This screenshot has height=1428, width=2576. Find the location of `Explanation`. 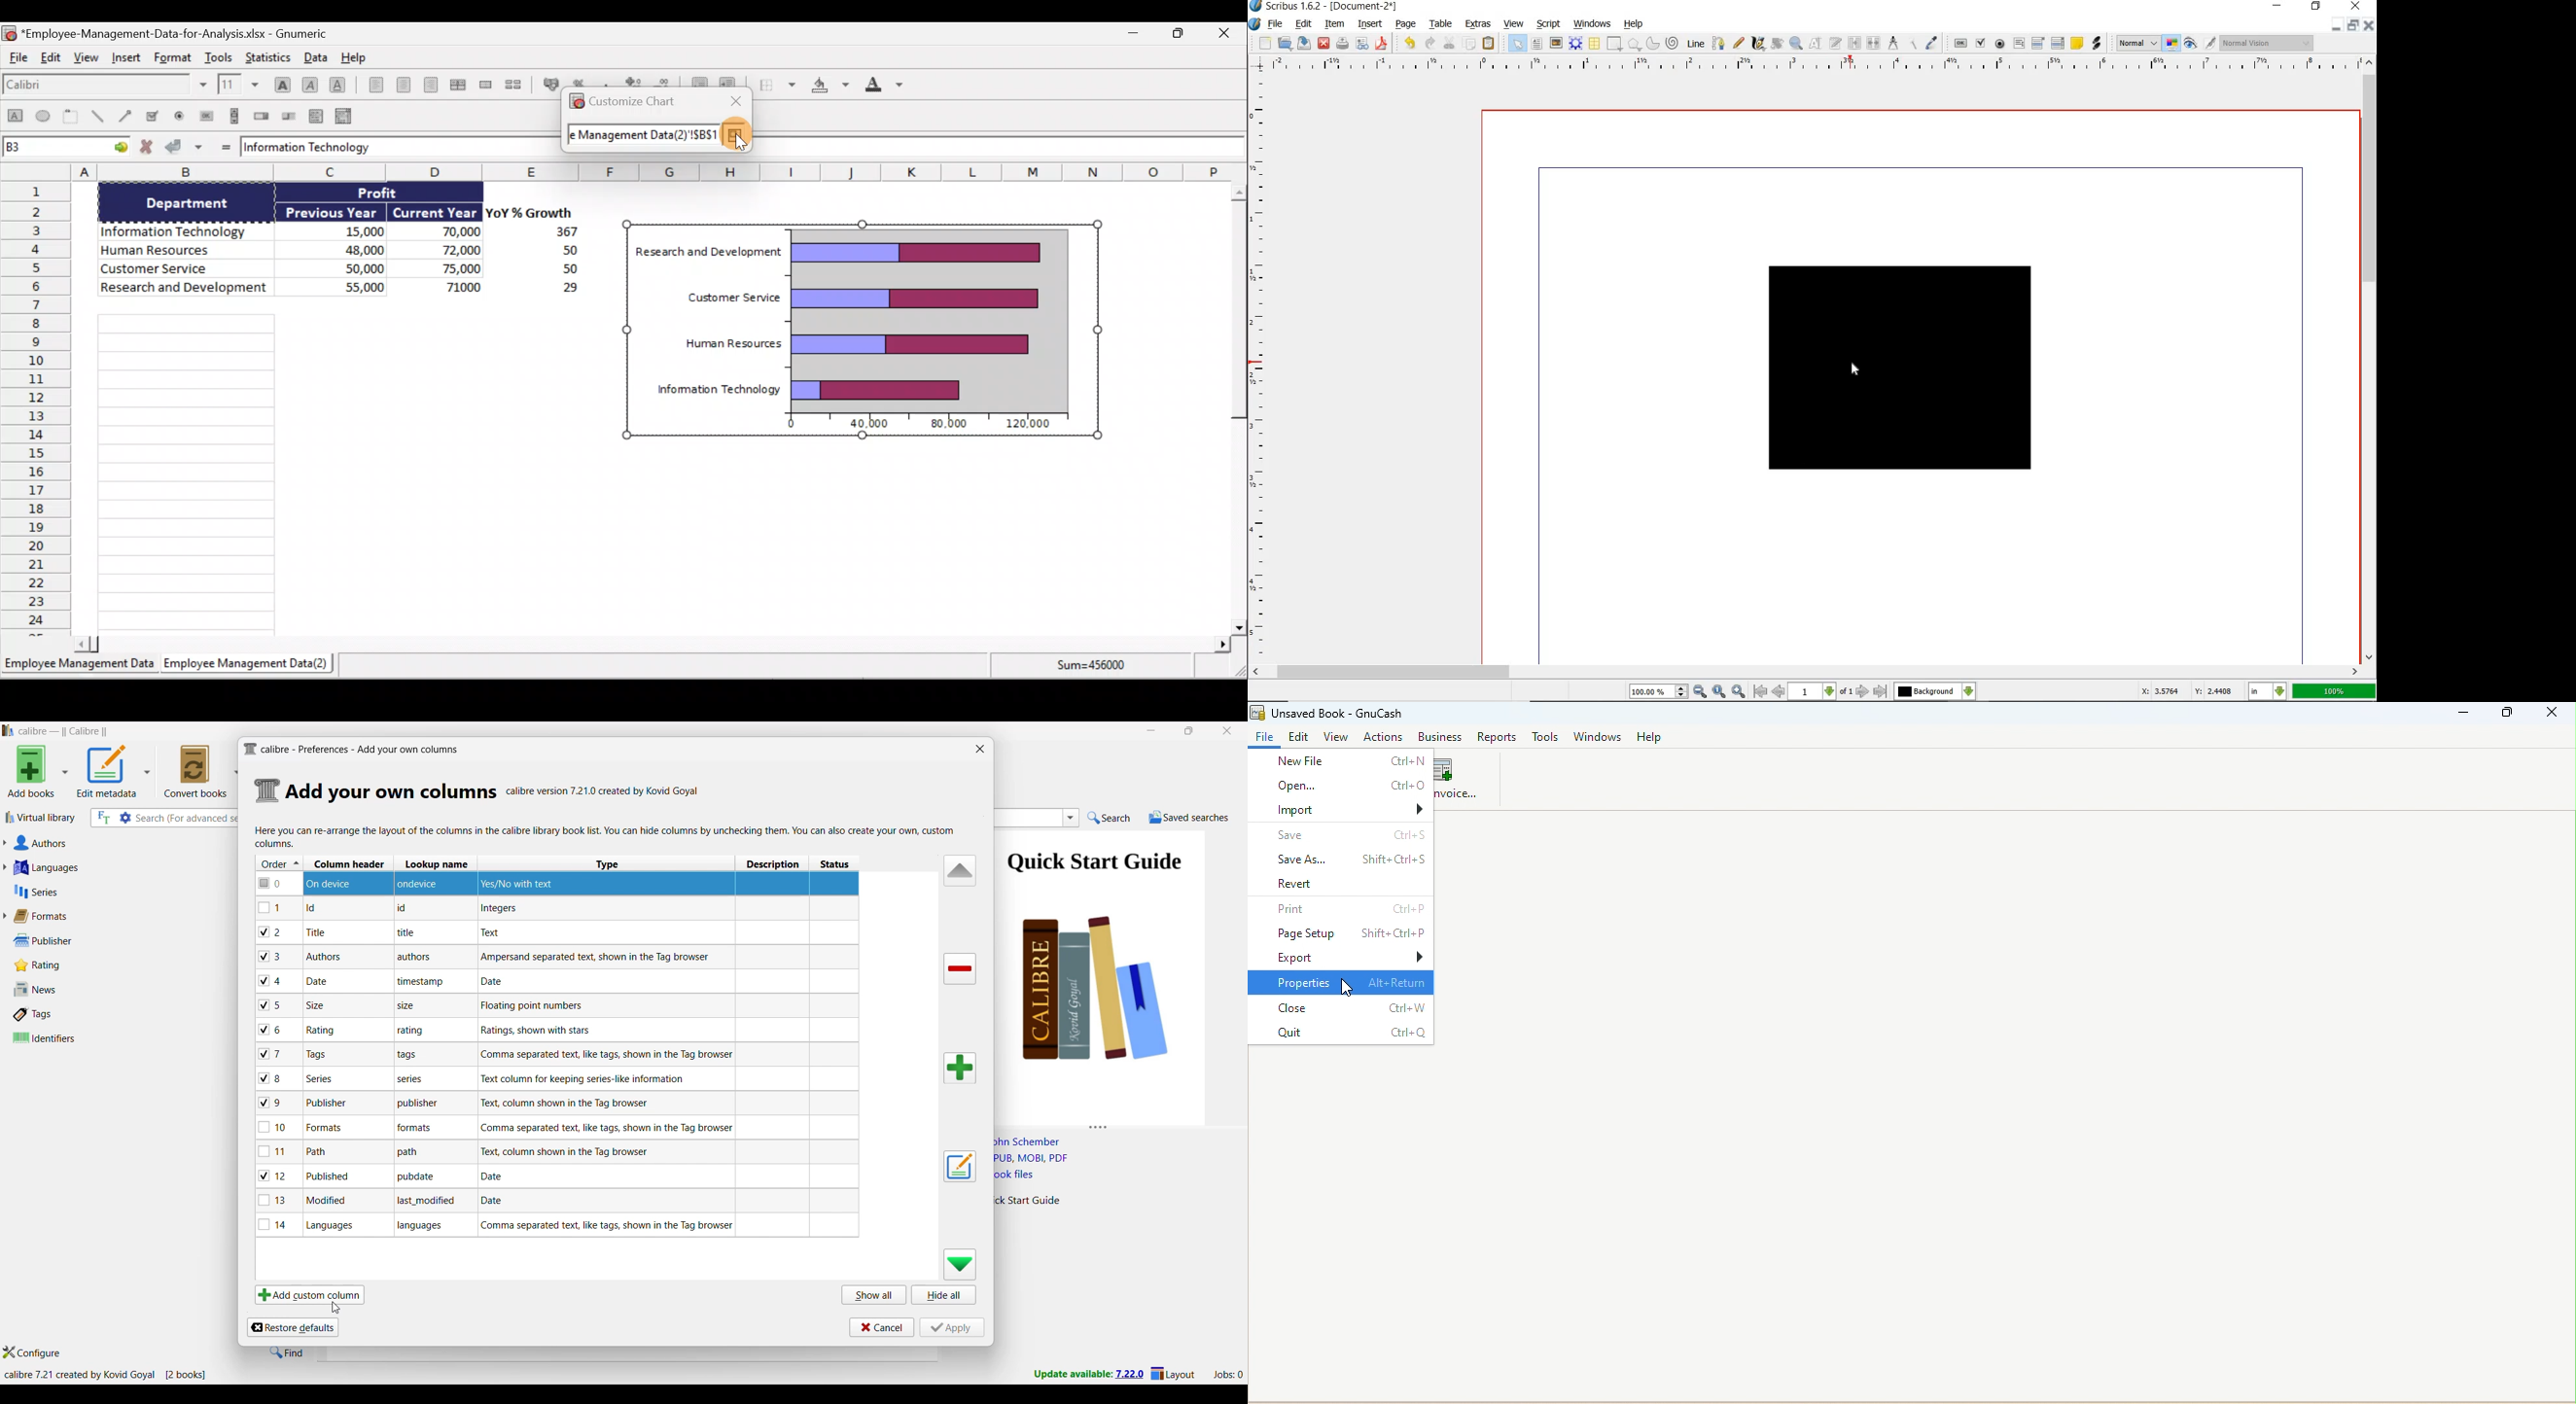

Explanation is located at coordinates (607, 1127).